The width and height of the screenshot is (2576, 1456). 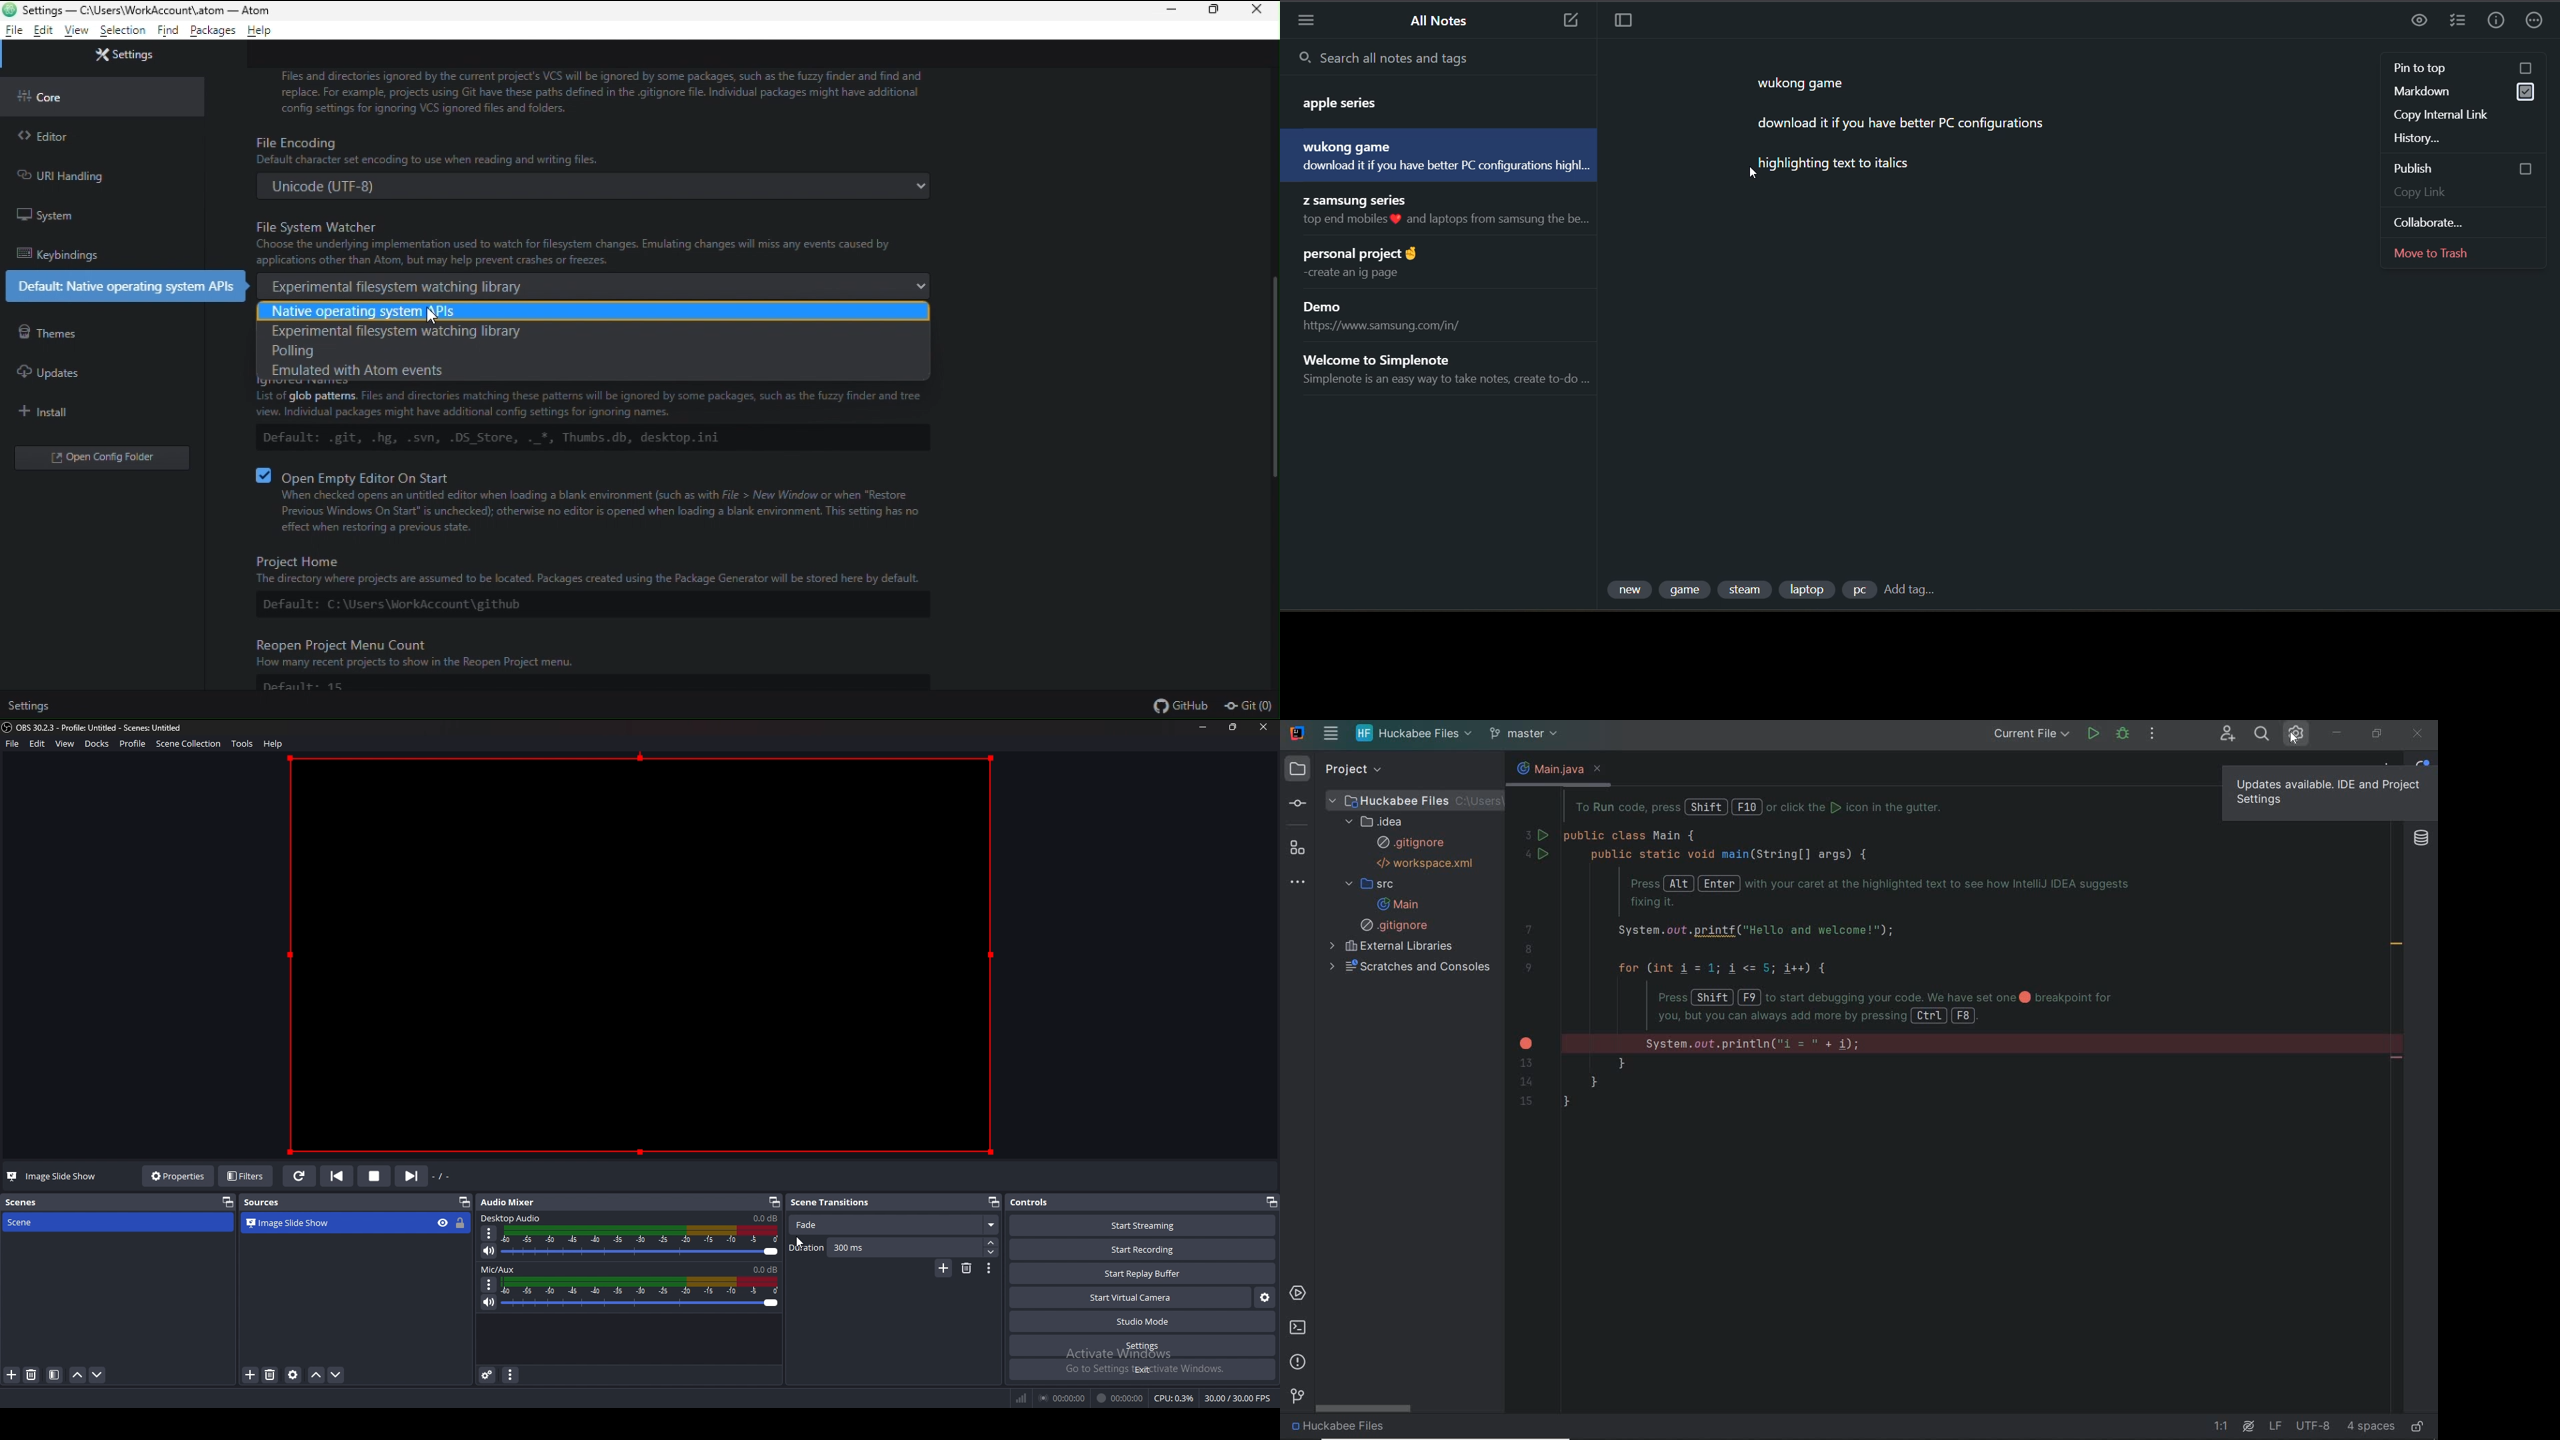 I want to click on Polling, so click(x=366, y=350).